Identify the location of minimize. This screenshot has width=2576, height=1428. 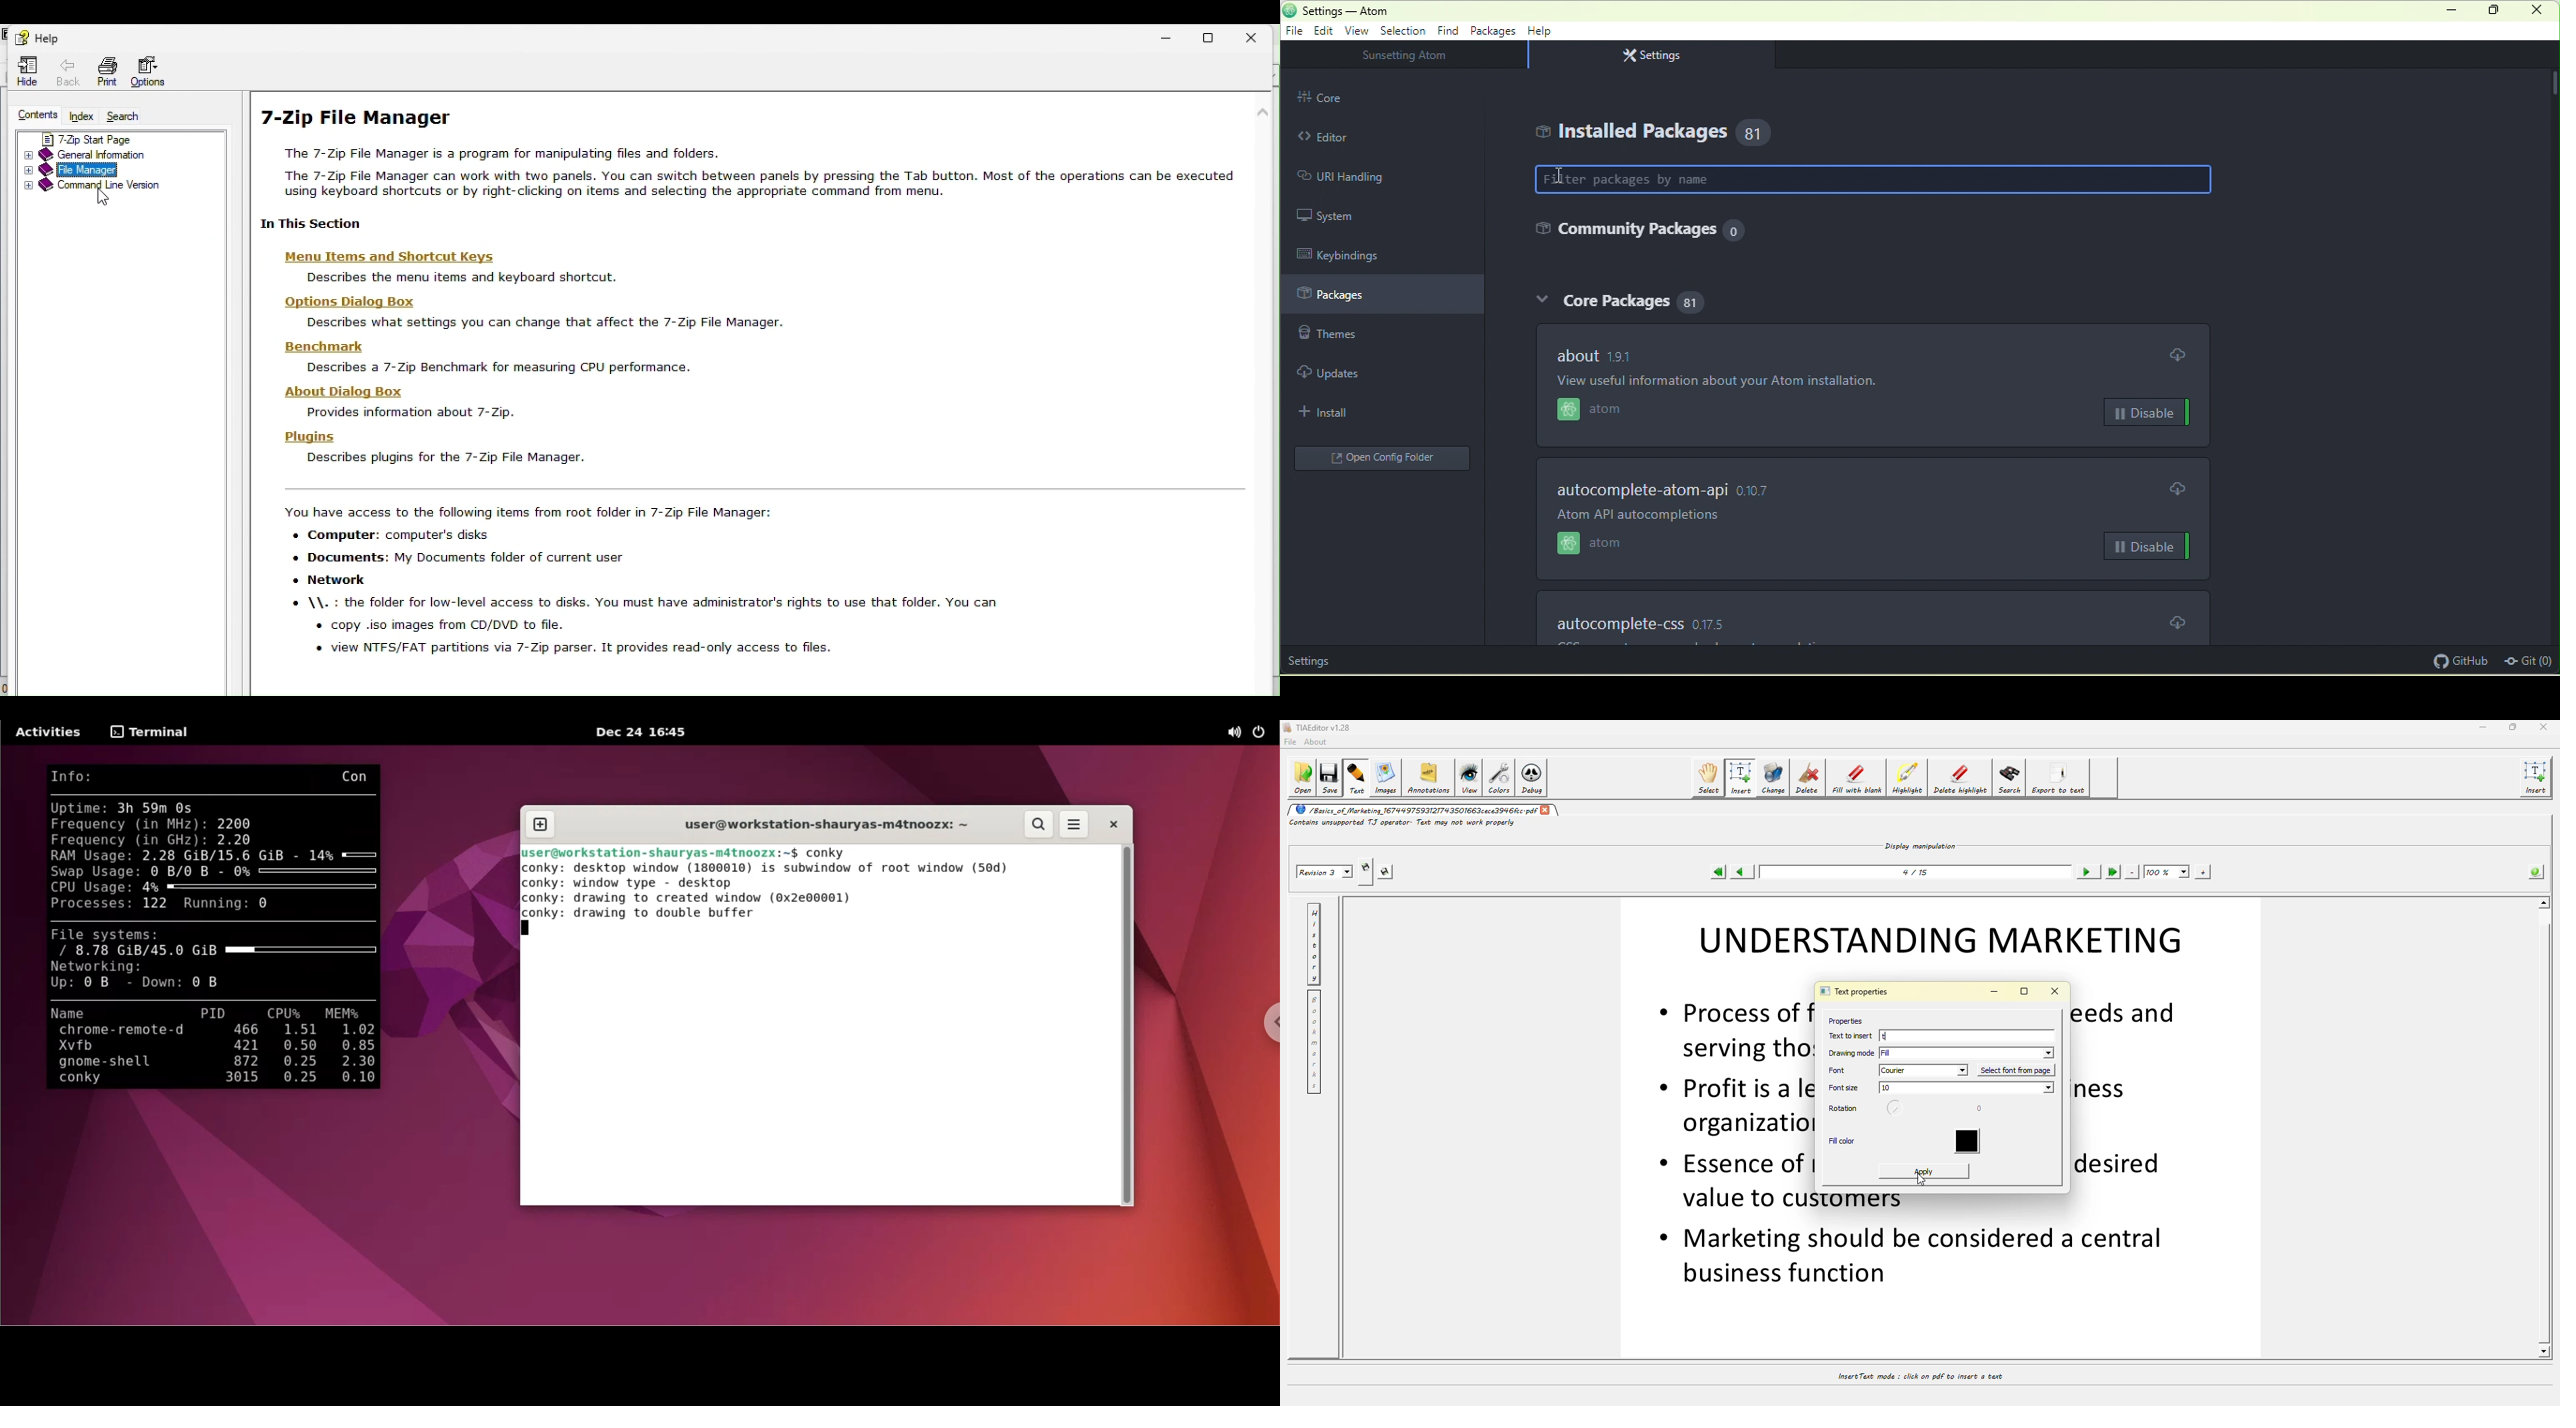
(2448, 11).